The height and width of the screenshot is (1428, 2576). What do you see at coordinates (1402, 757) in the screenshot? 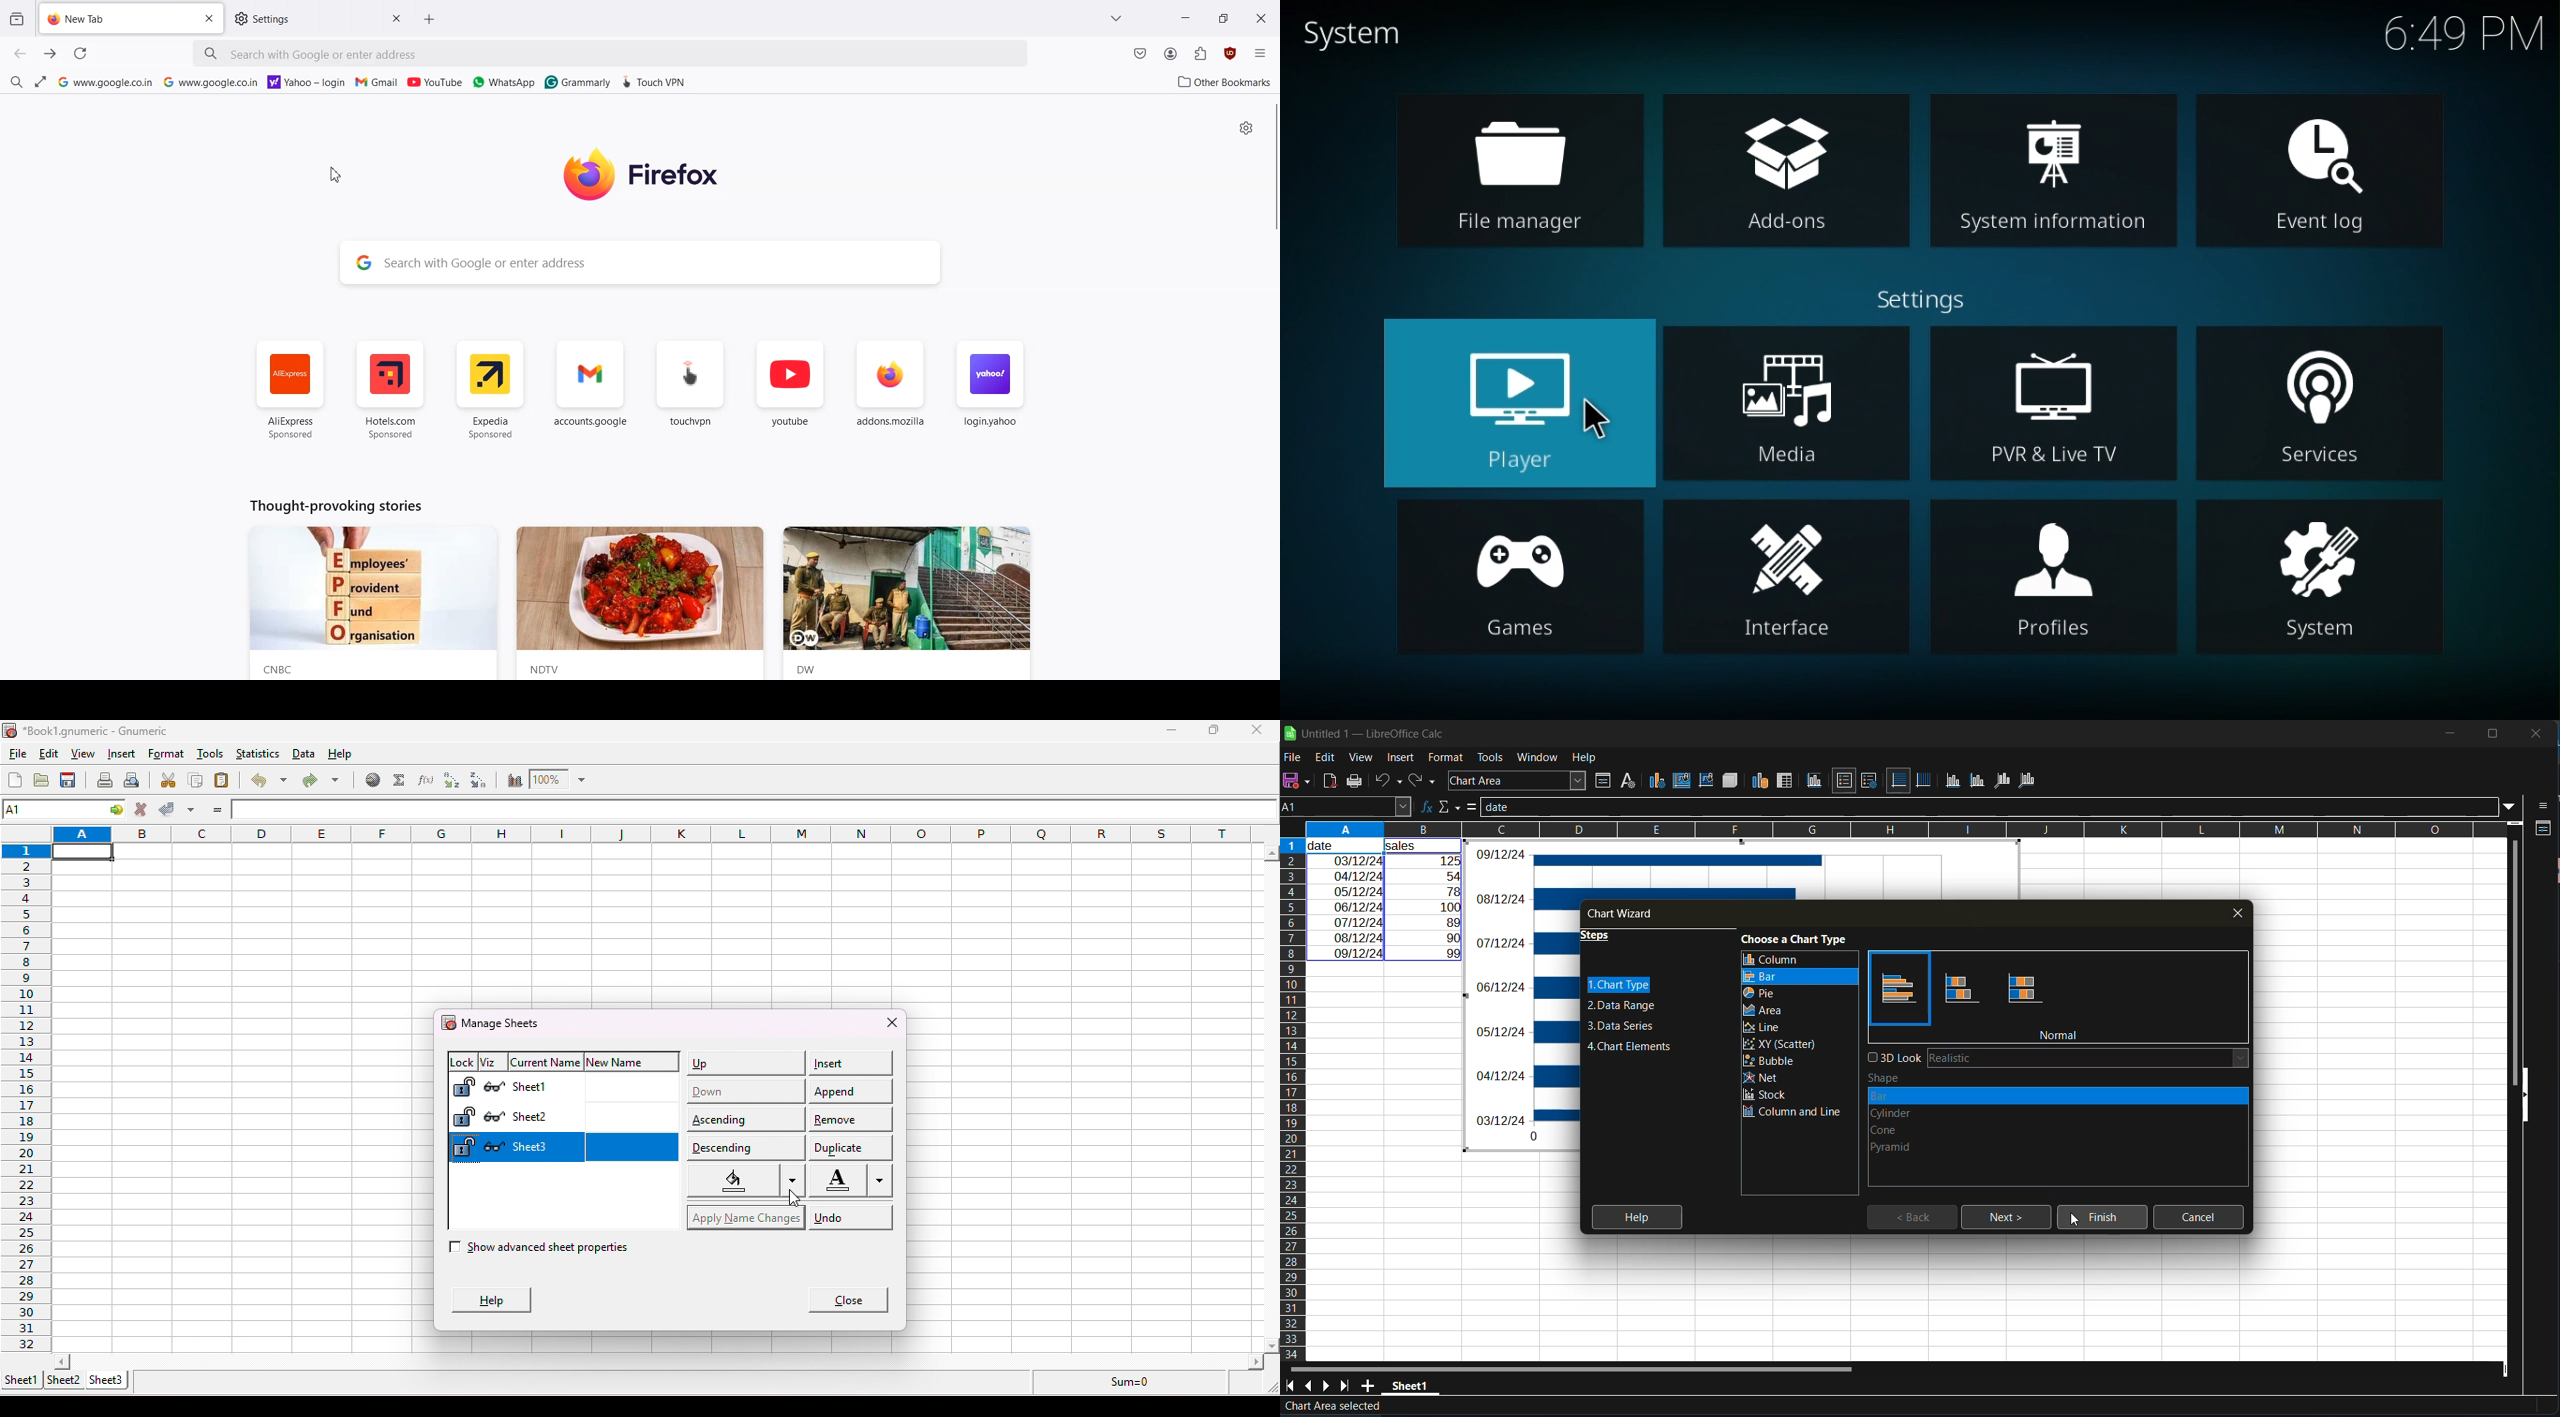
I see `insert` at bounding box center [1402, 757].